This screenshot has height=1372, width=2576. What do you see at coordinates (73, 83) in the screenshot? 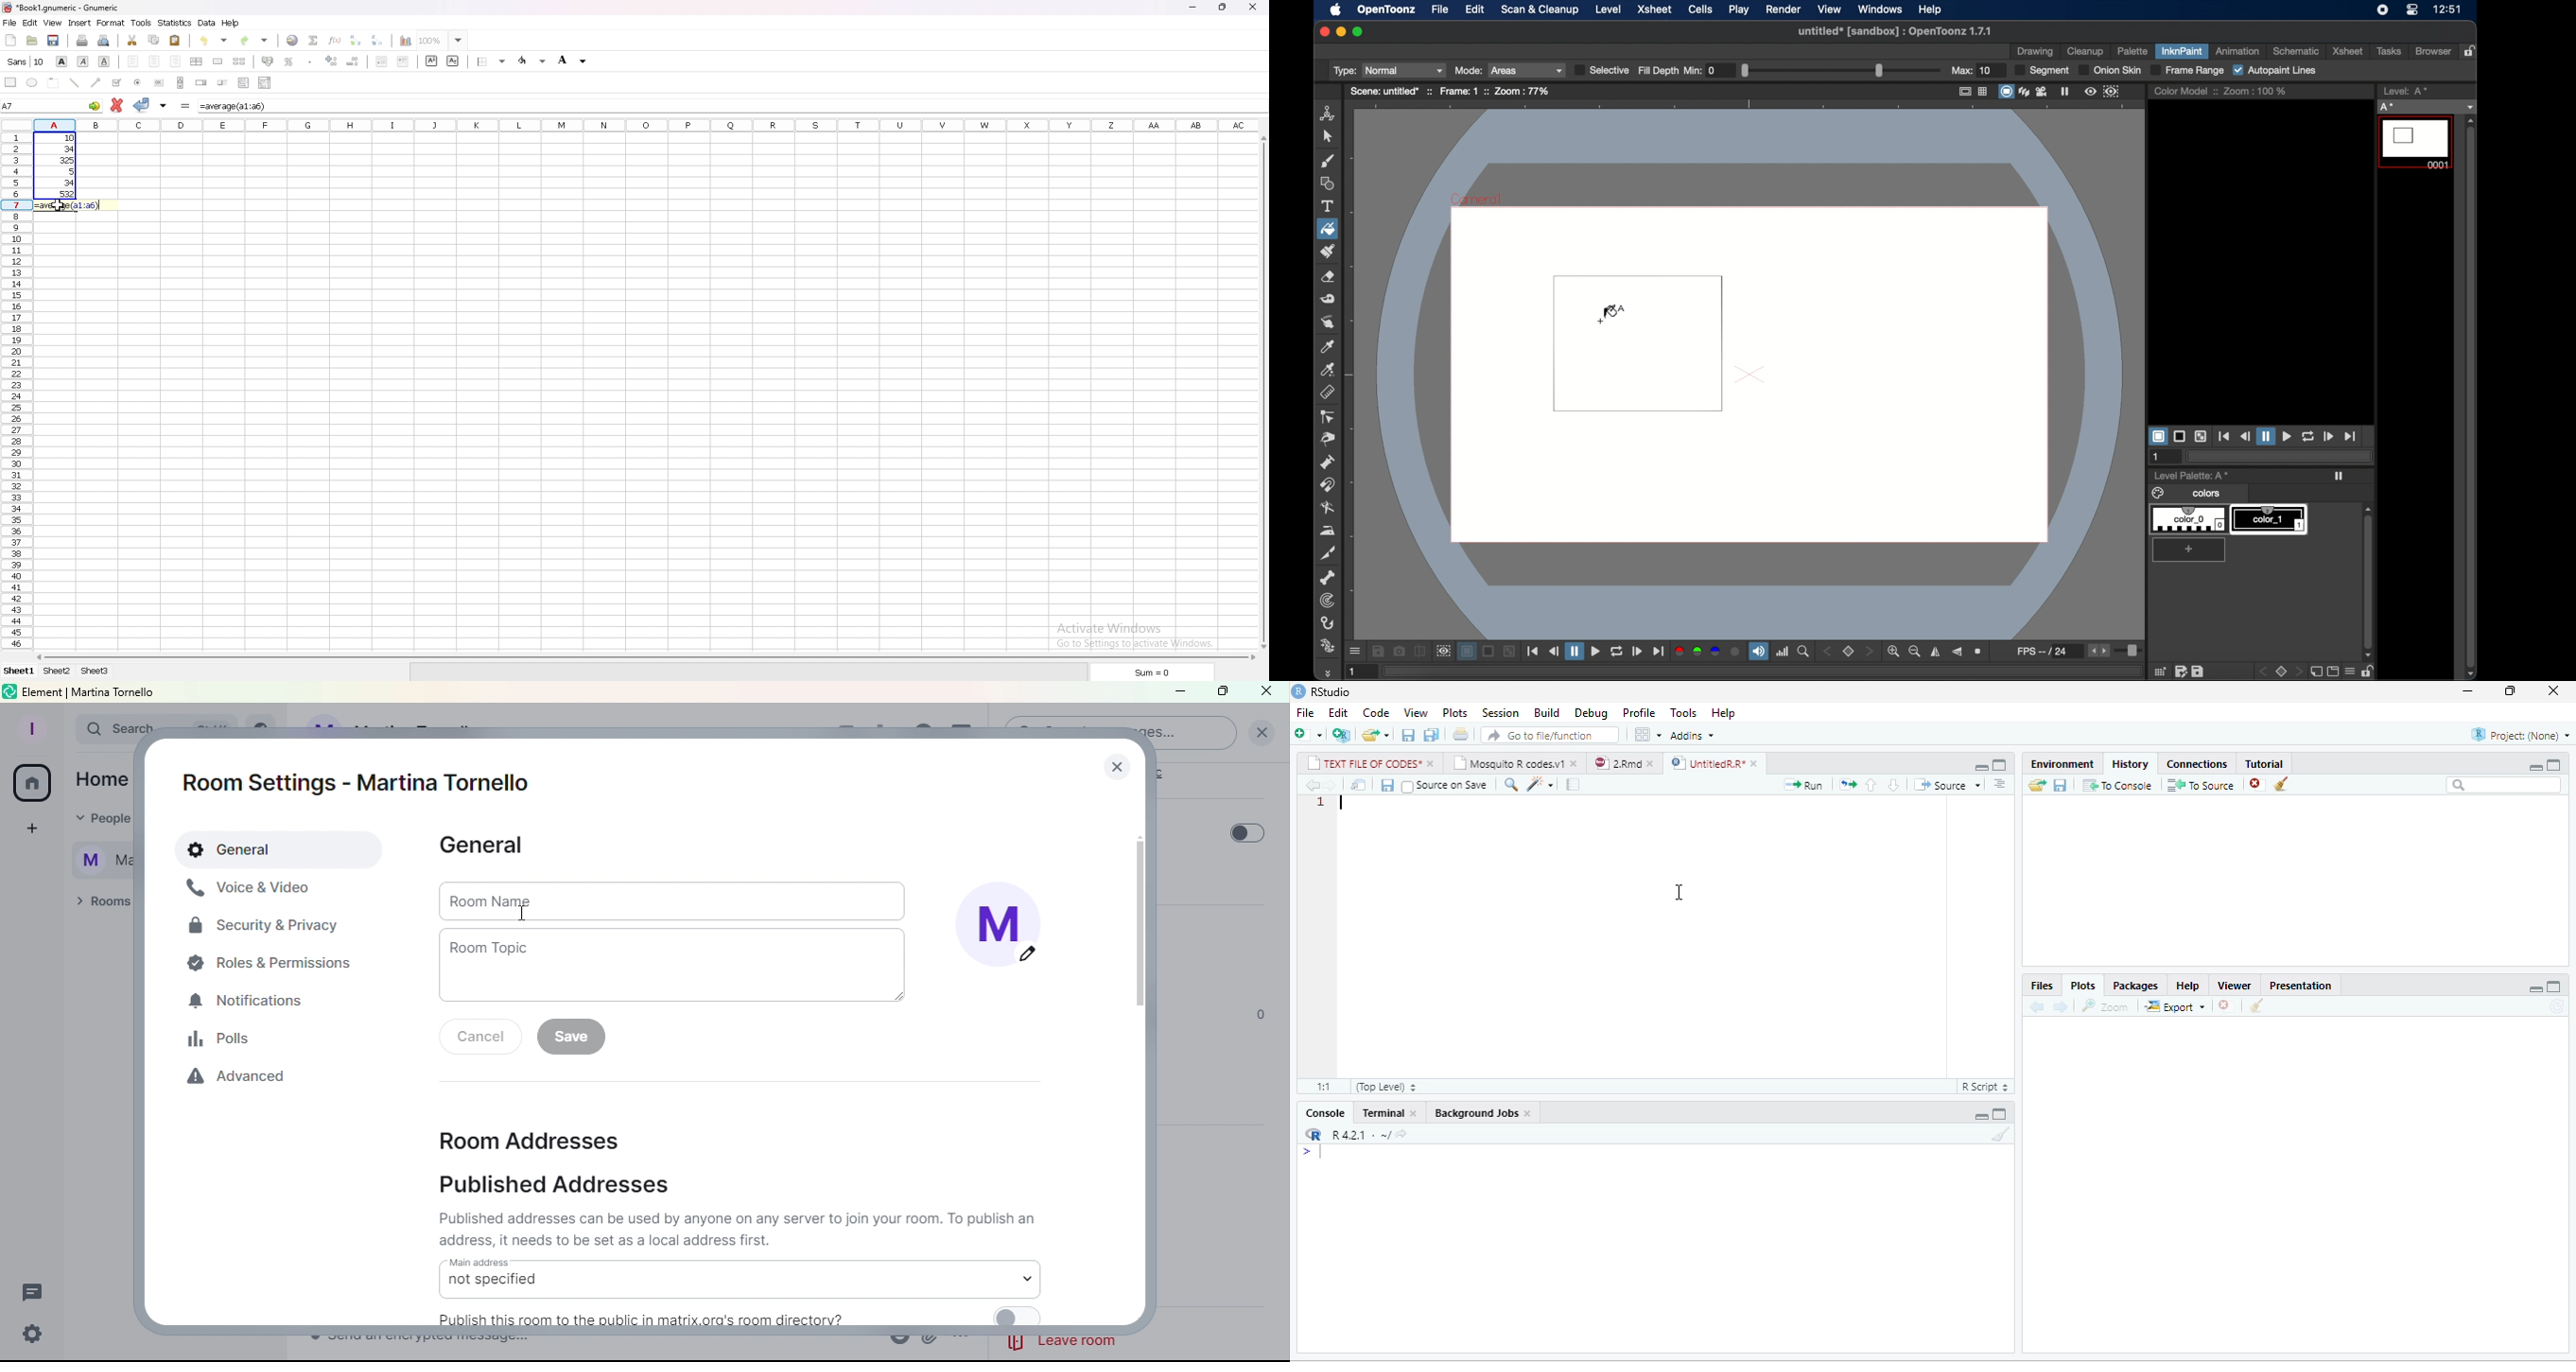
I see `line` at bounding box center [73, 83].